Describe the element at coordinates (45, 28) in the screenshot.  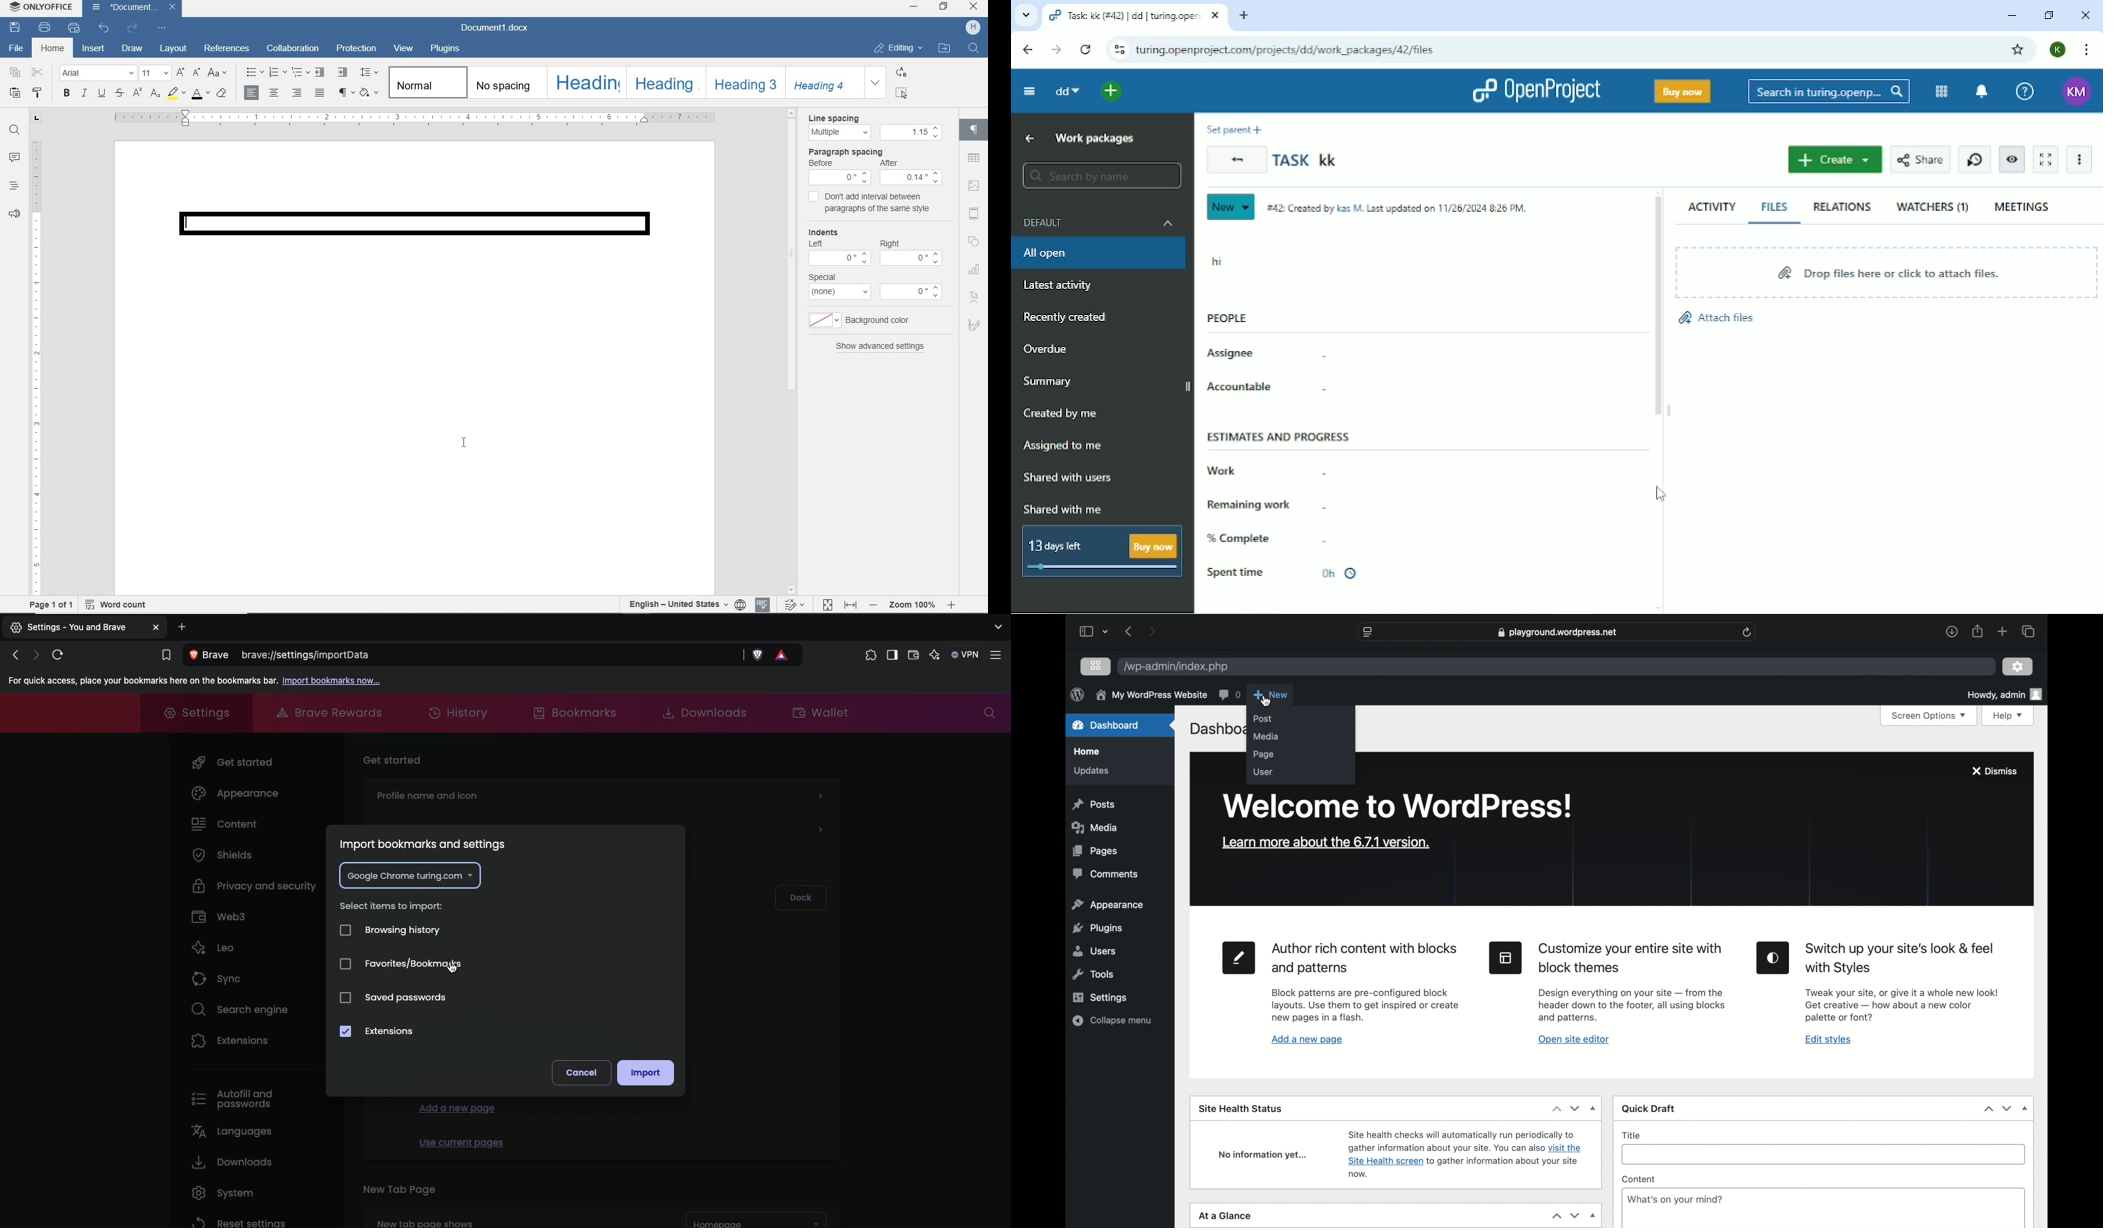
I see `print file` at that location.